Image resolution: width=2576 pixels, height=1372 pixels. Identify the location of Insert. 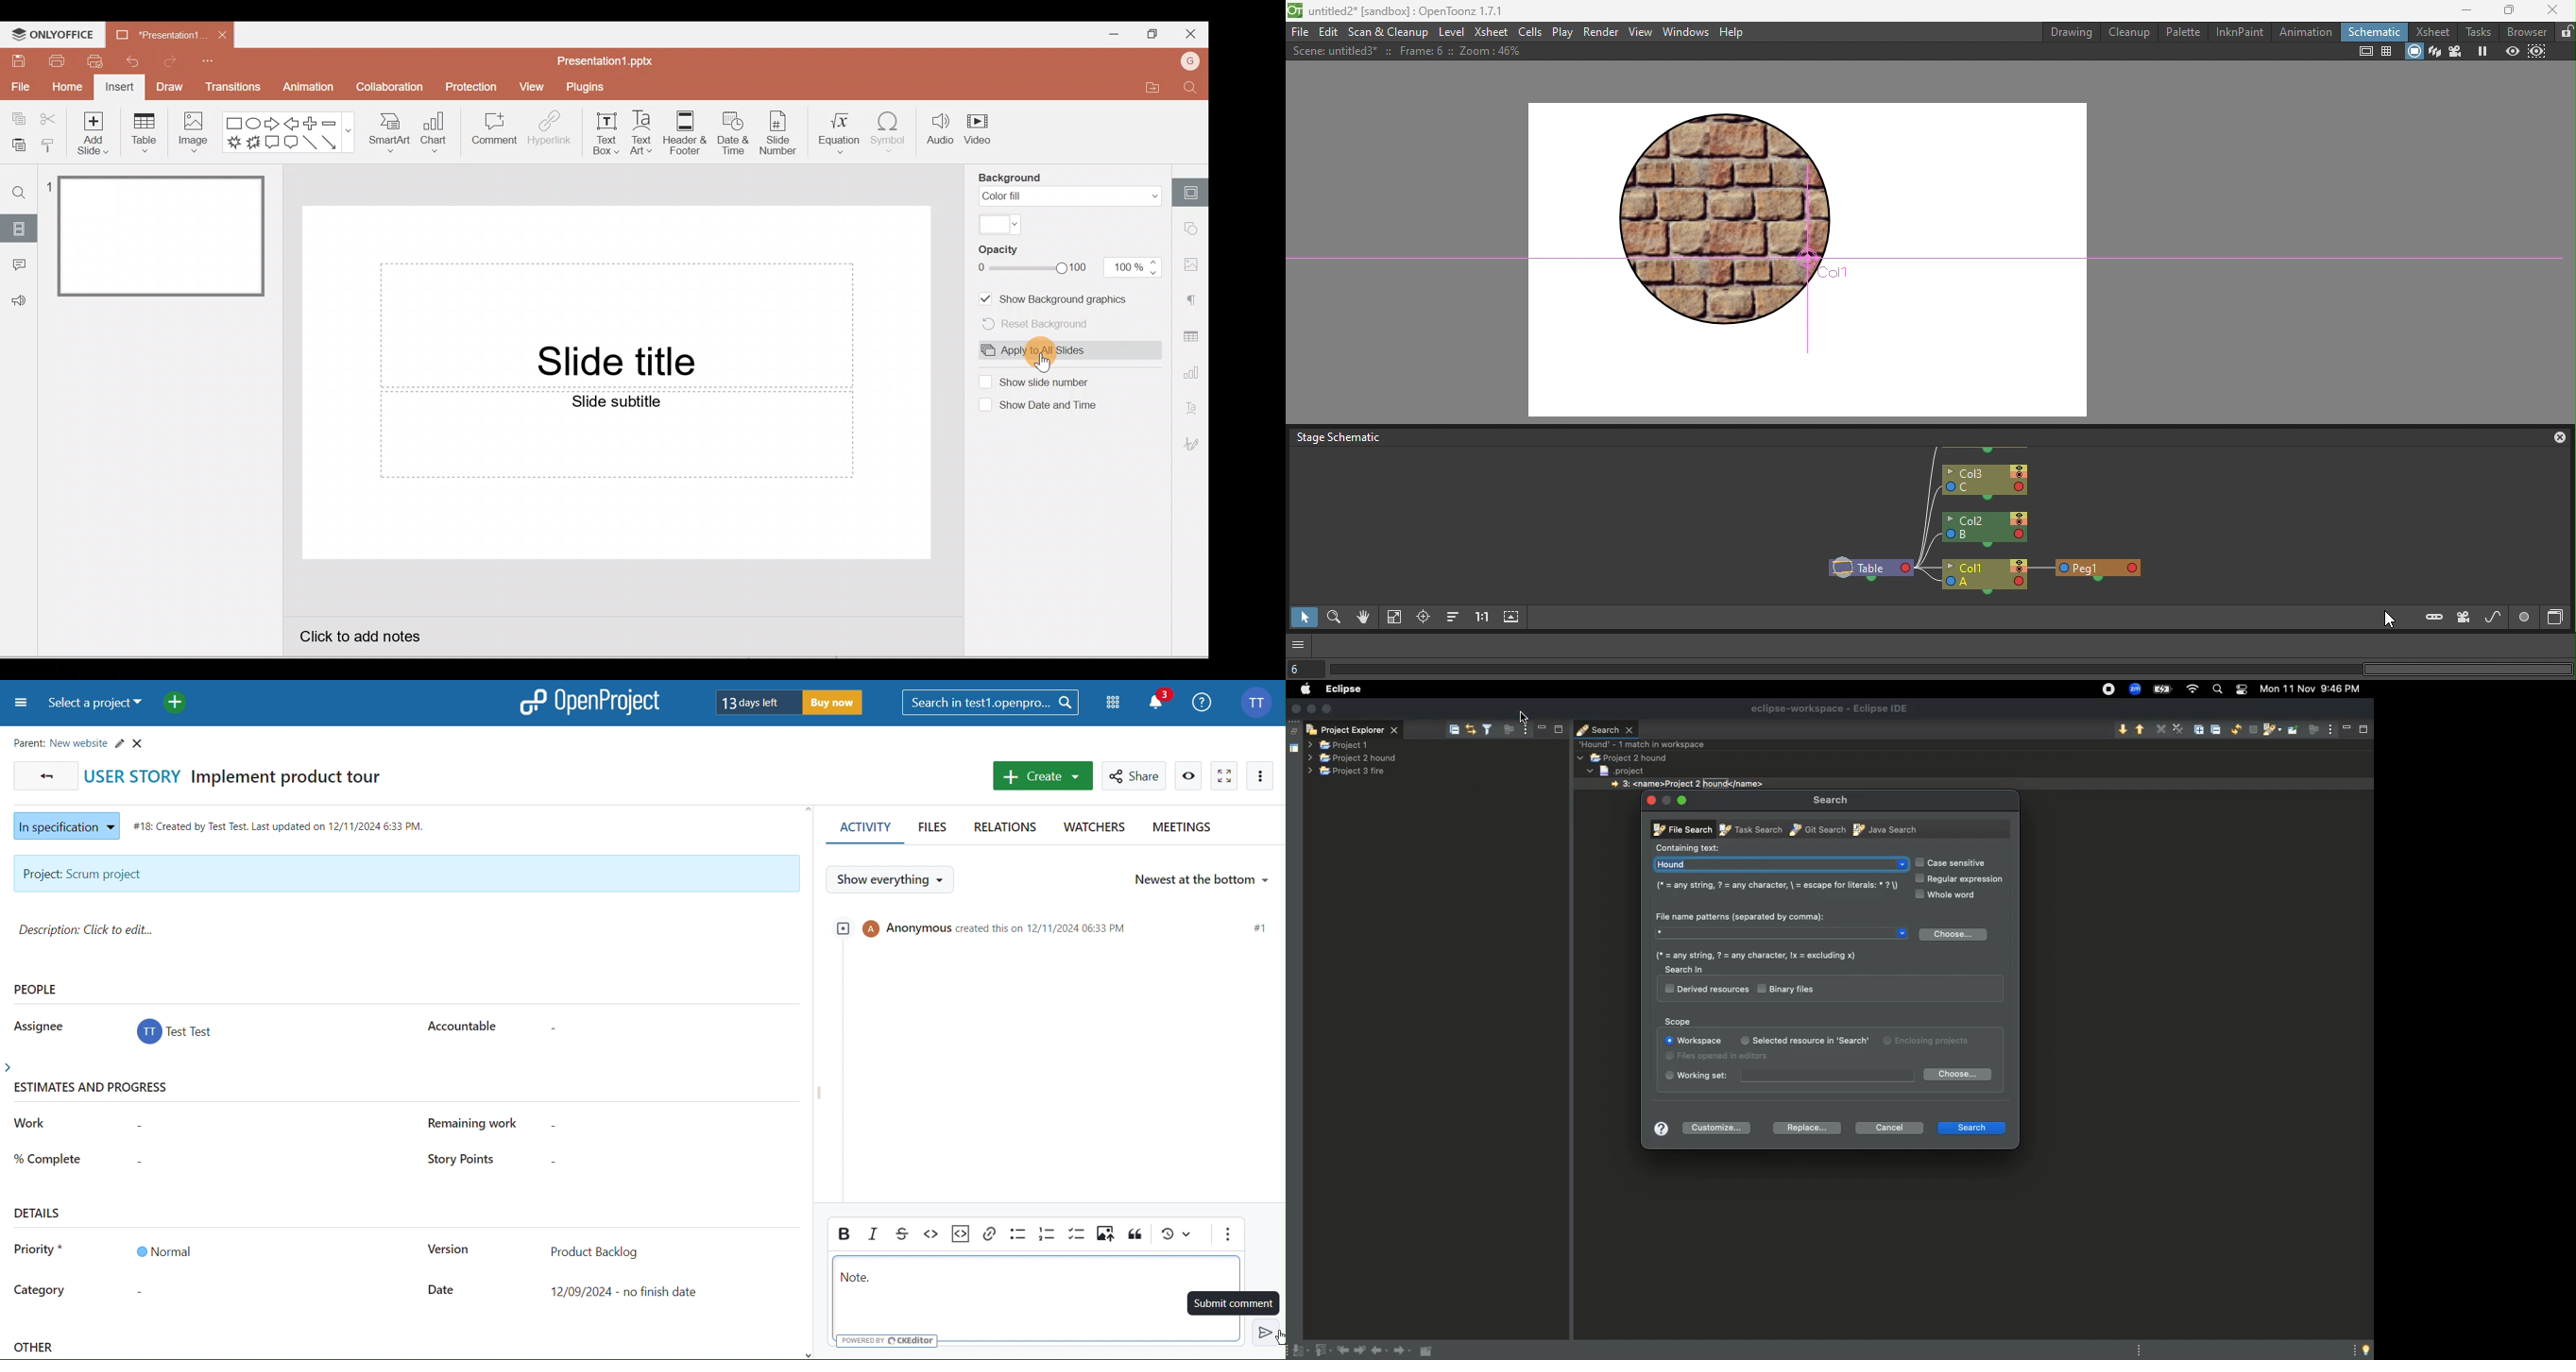
(118, 88).